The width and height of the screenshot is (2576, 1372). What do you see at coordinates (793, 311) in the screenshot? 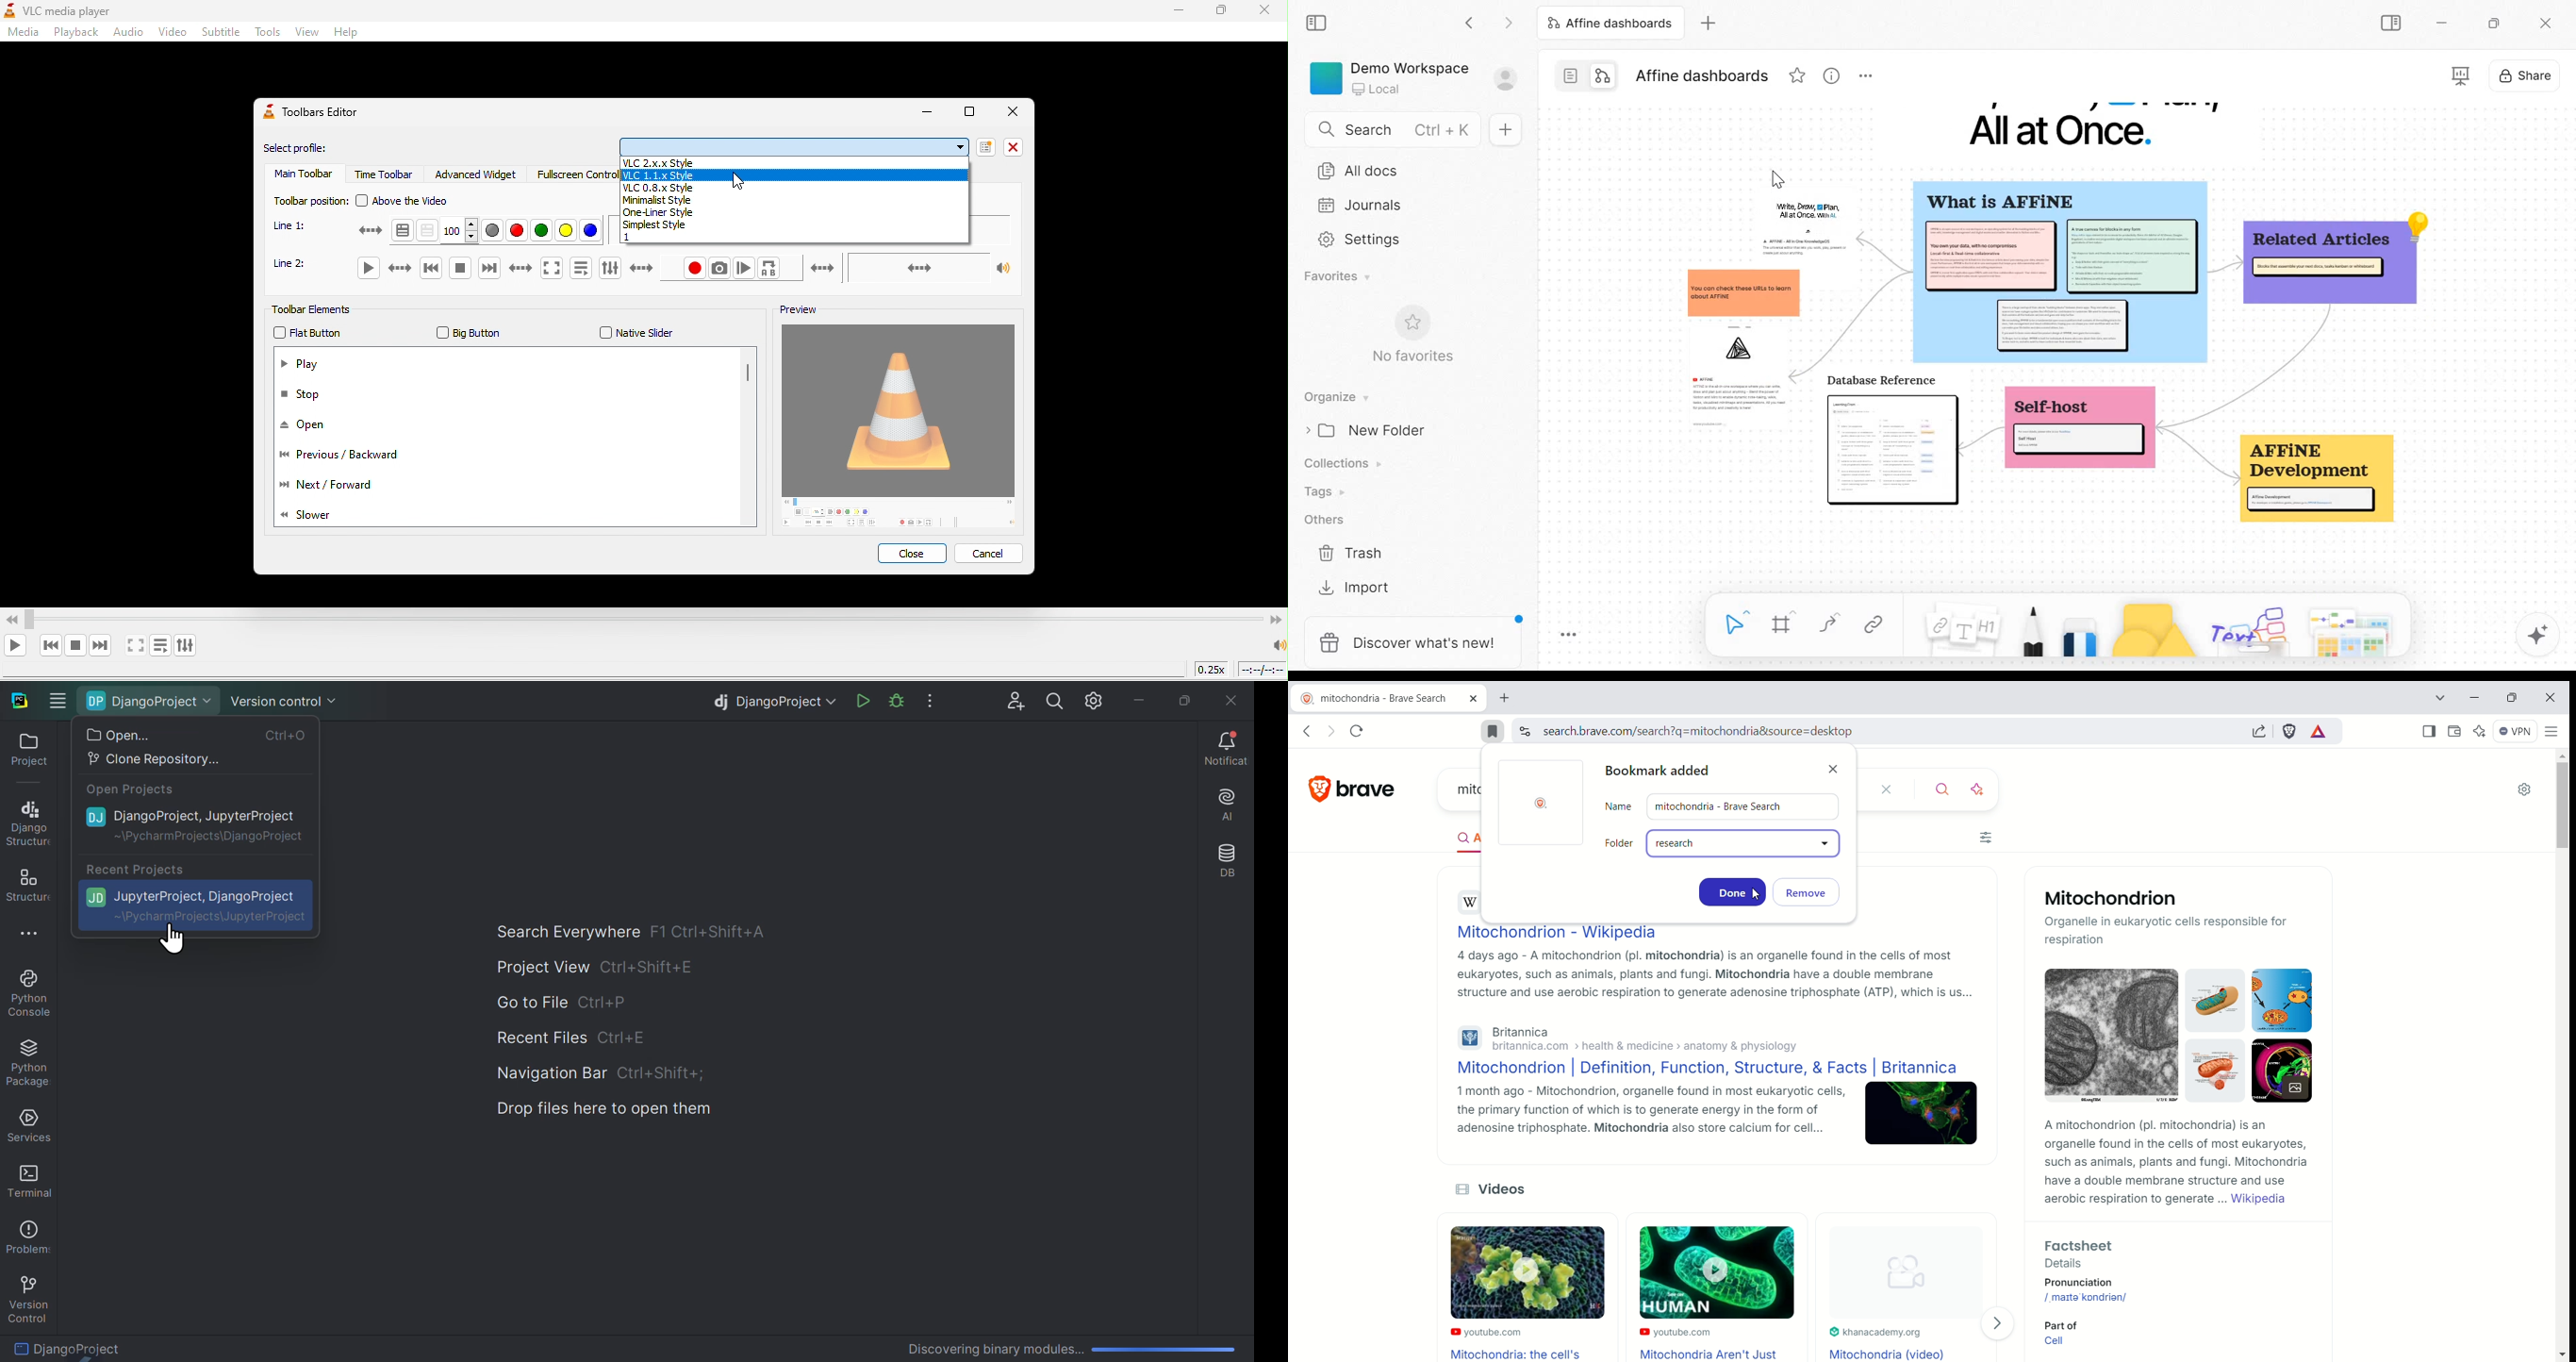
I see `preview` at bounding box center [793, 311].